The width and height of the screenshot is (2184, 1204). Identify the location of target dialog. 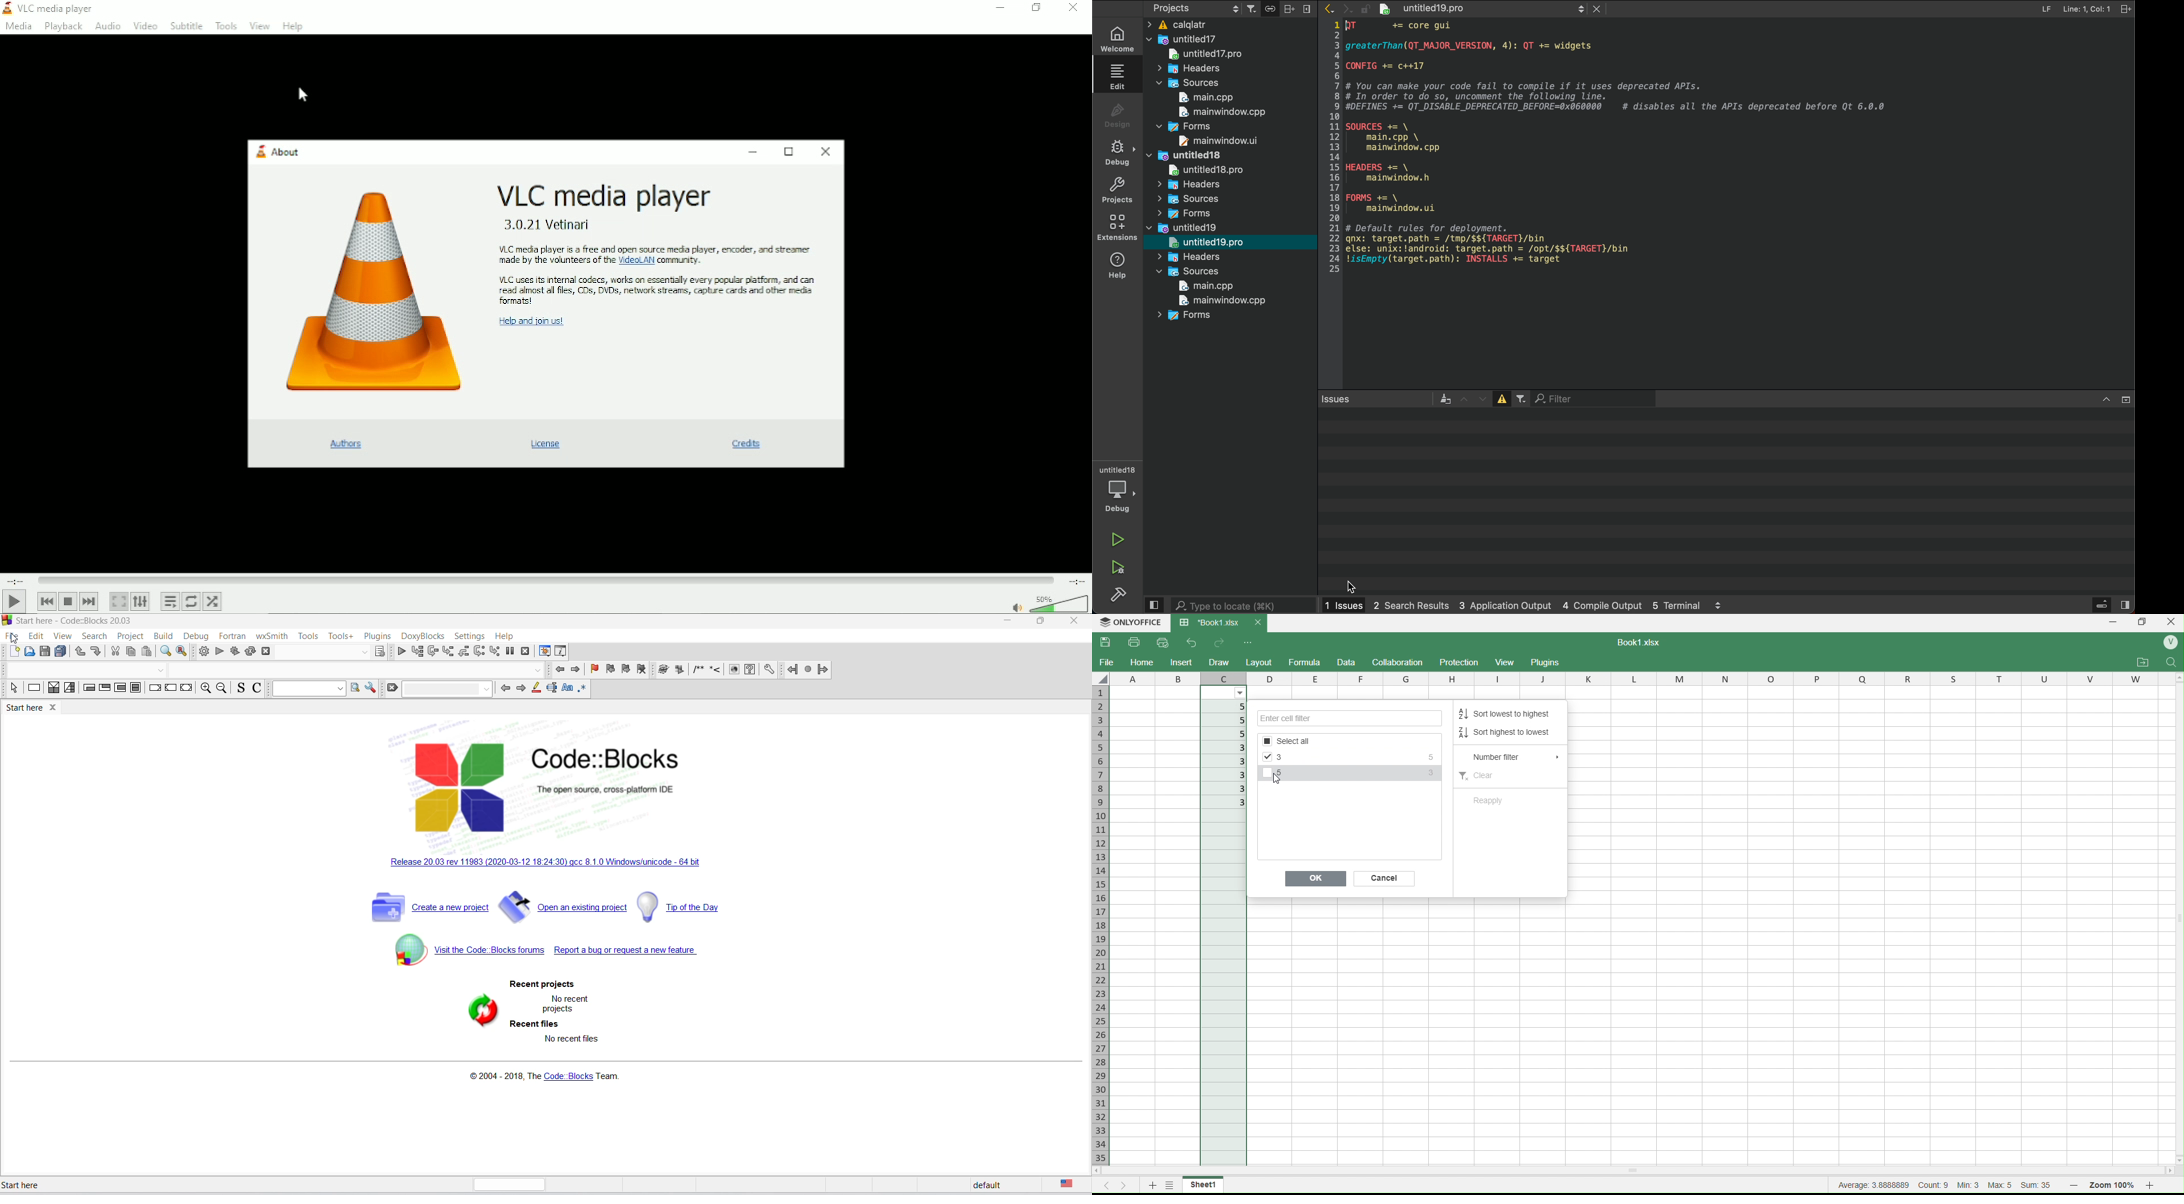
(380, 652).